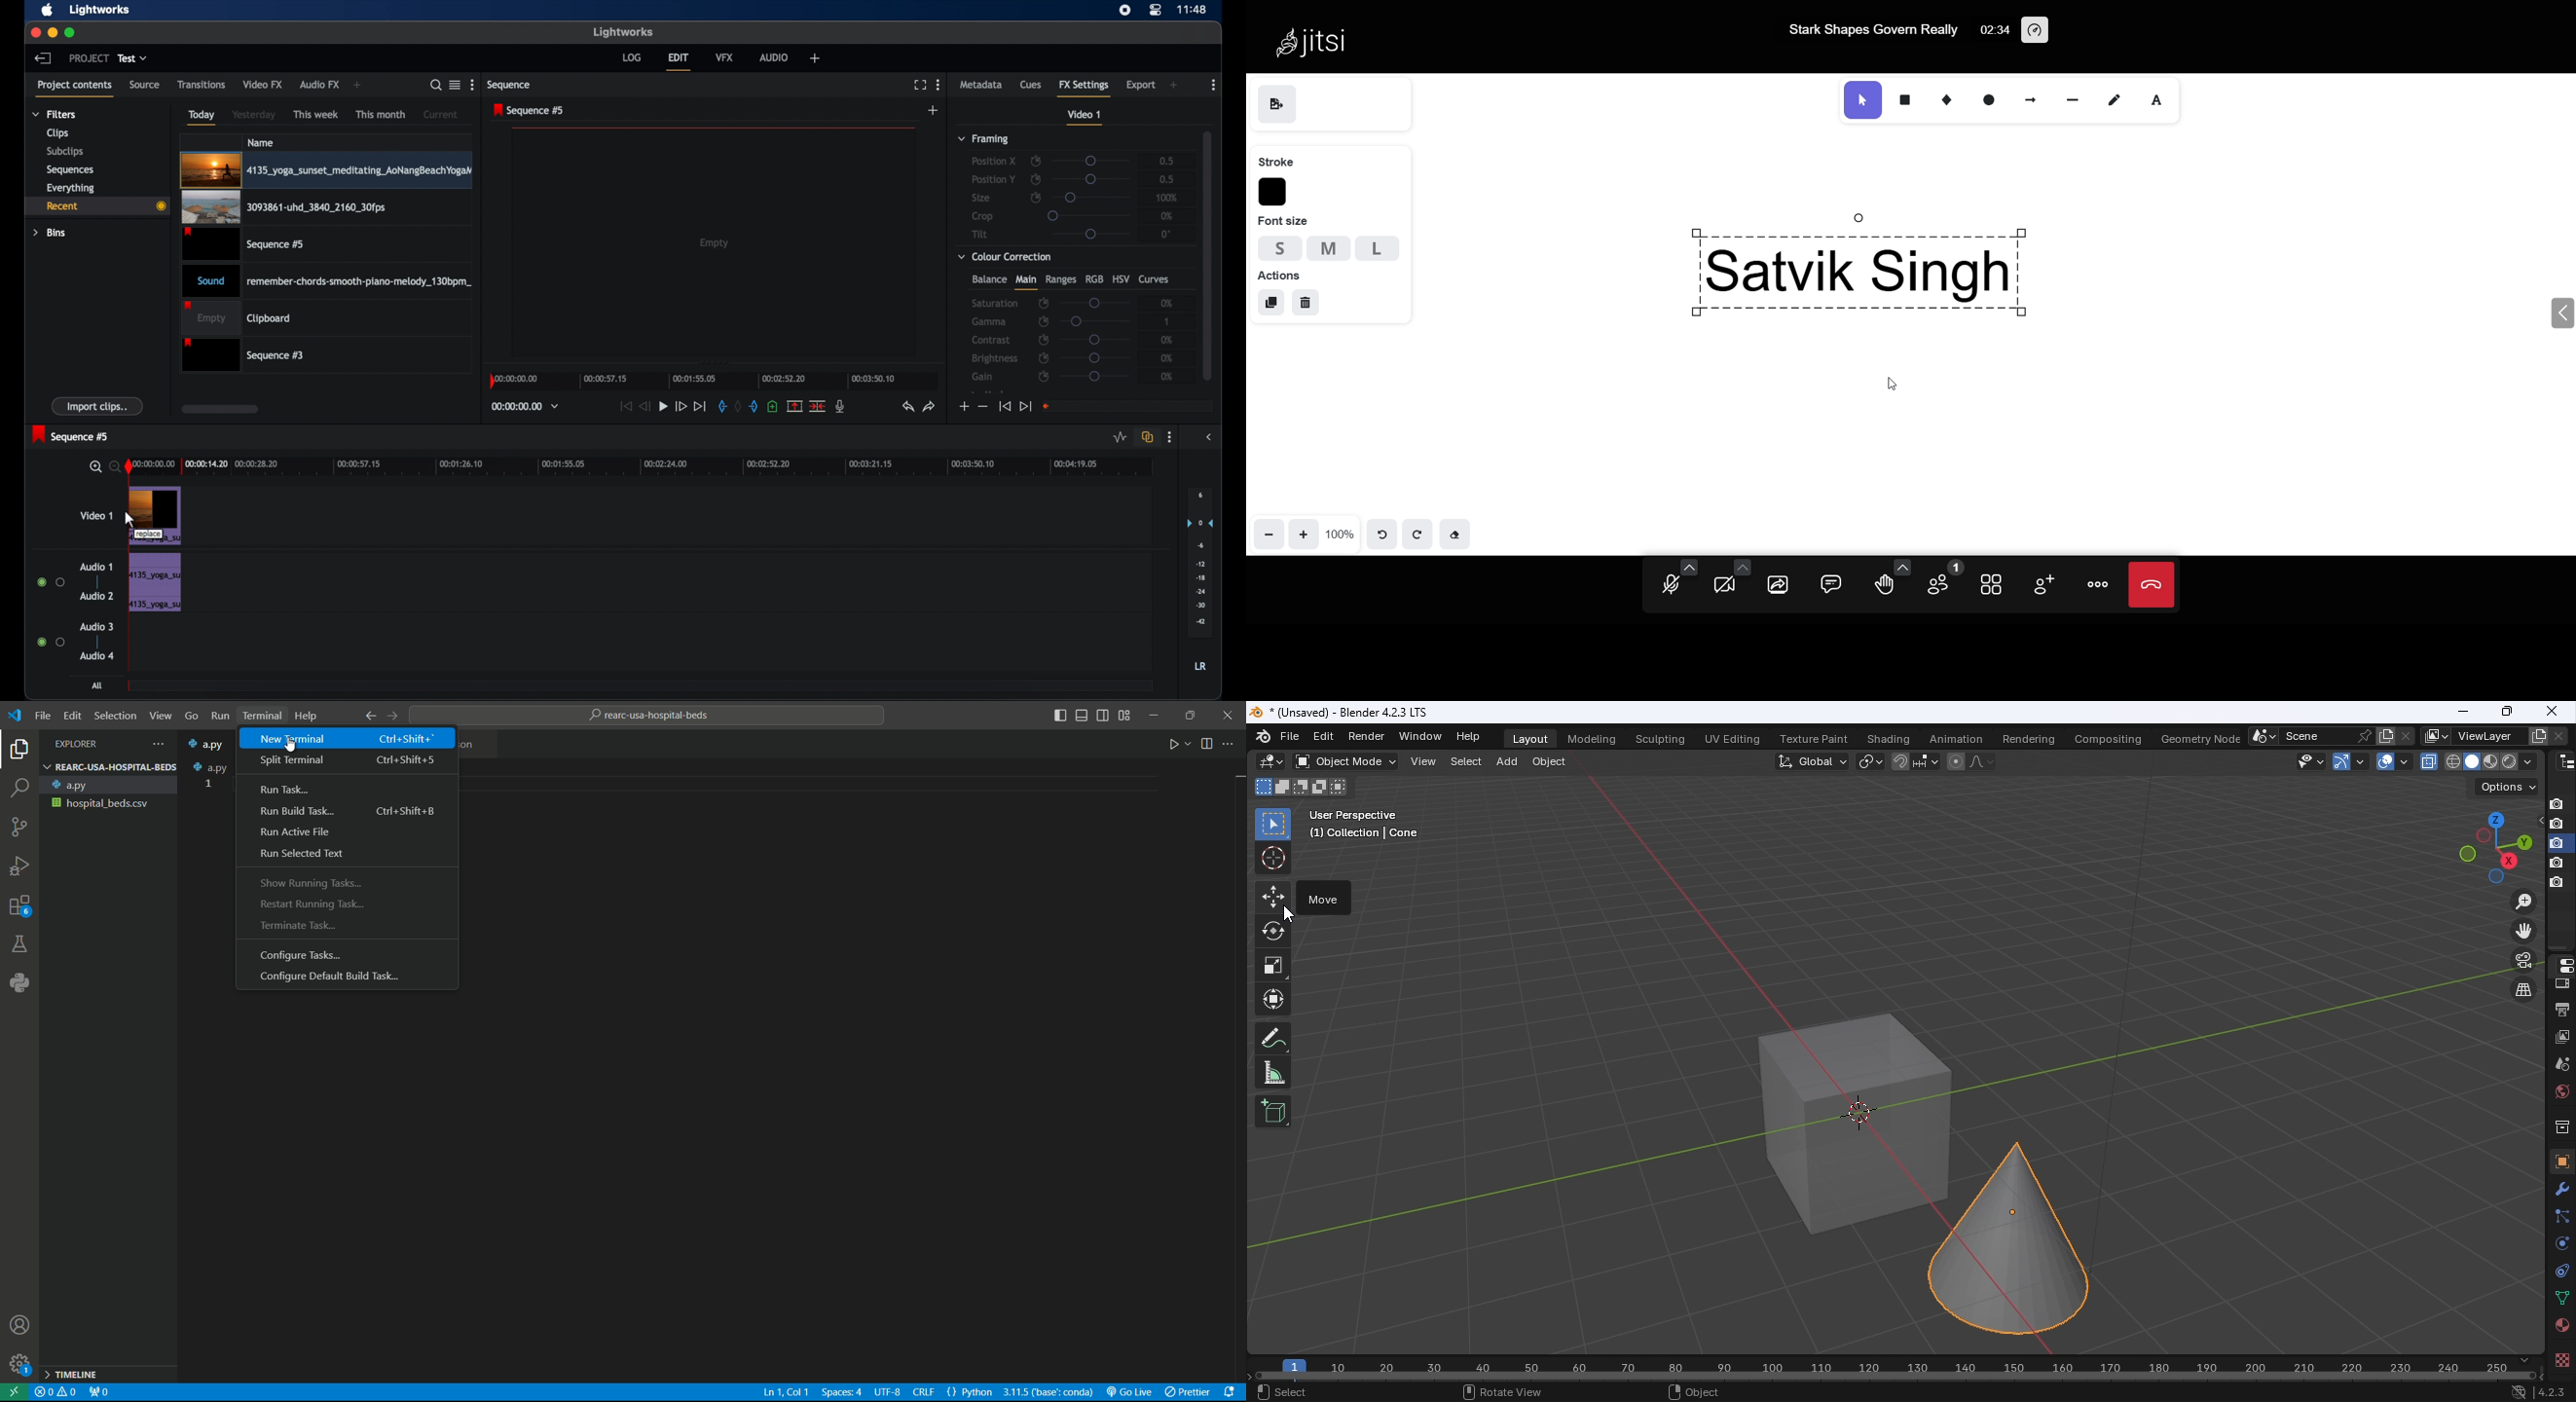  I want to click on run, so click(1179, 746).